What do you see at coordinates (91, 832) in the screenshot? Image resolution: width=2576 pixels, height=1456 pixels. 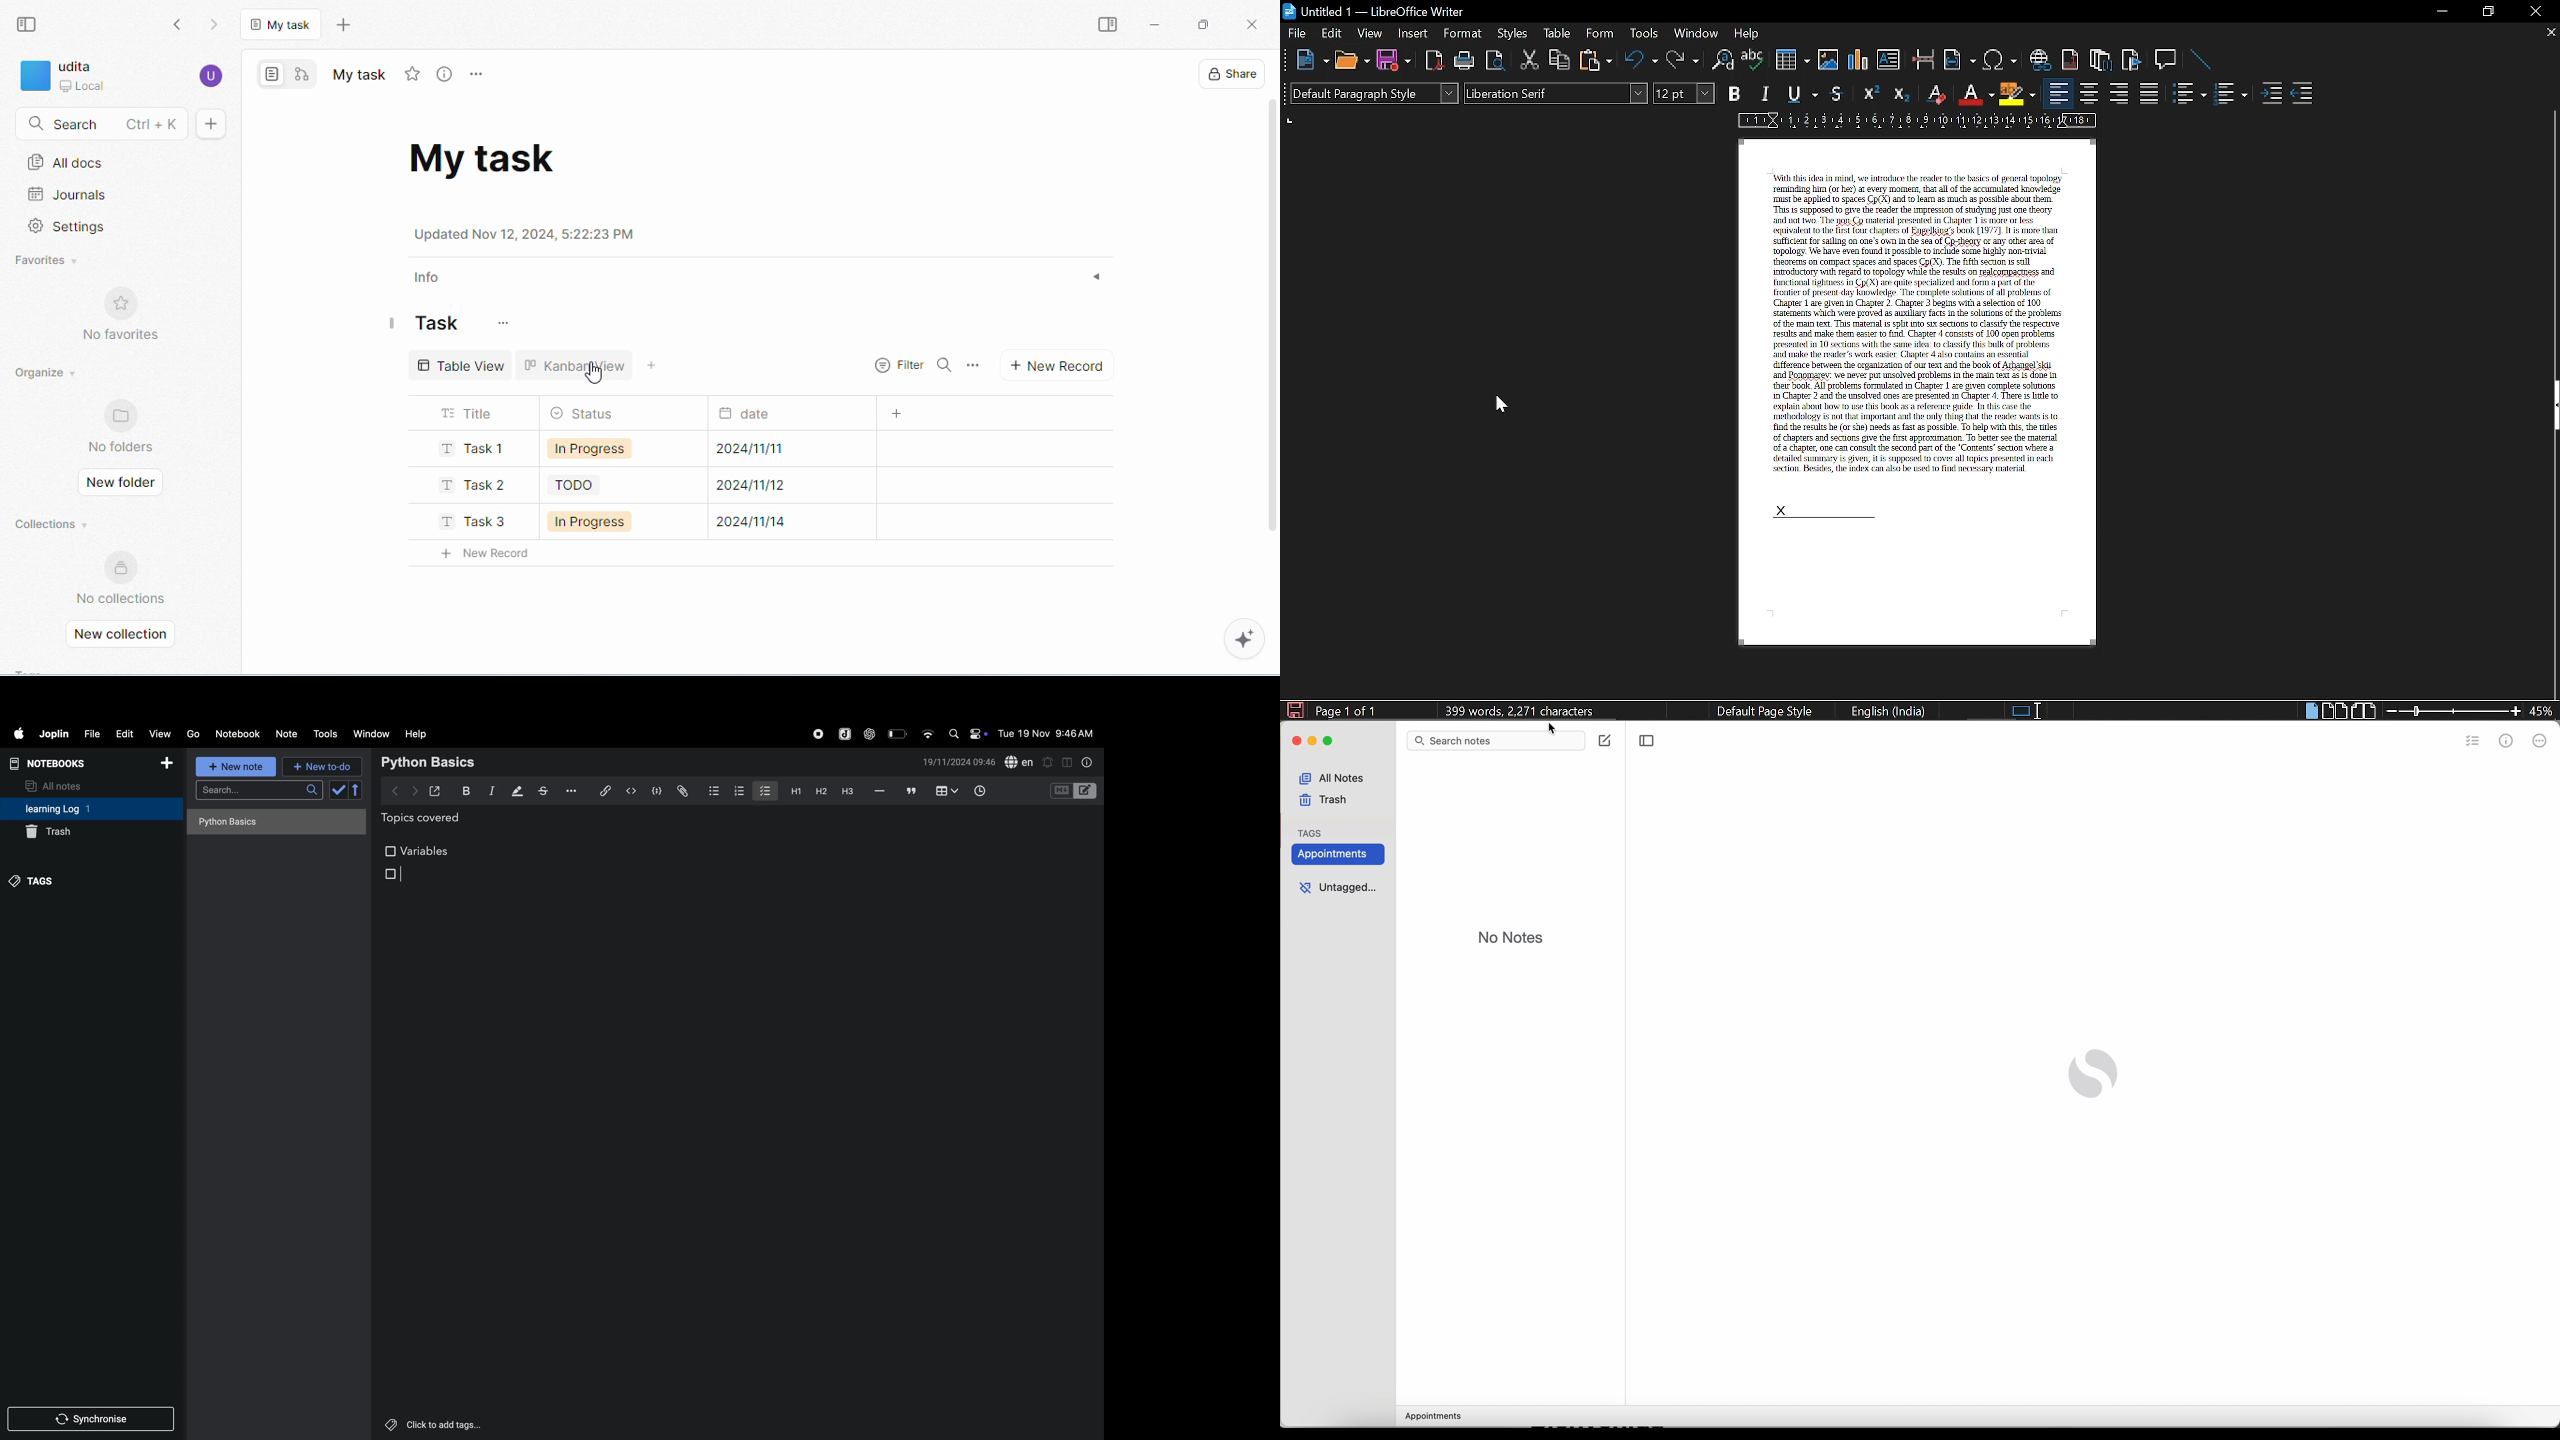 I see `trash` at bounding box center [91, 832].